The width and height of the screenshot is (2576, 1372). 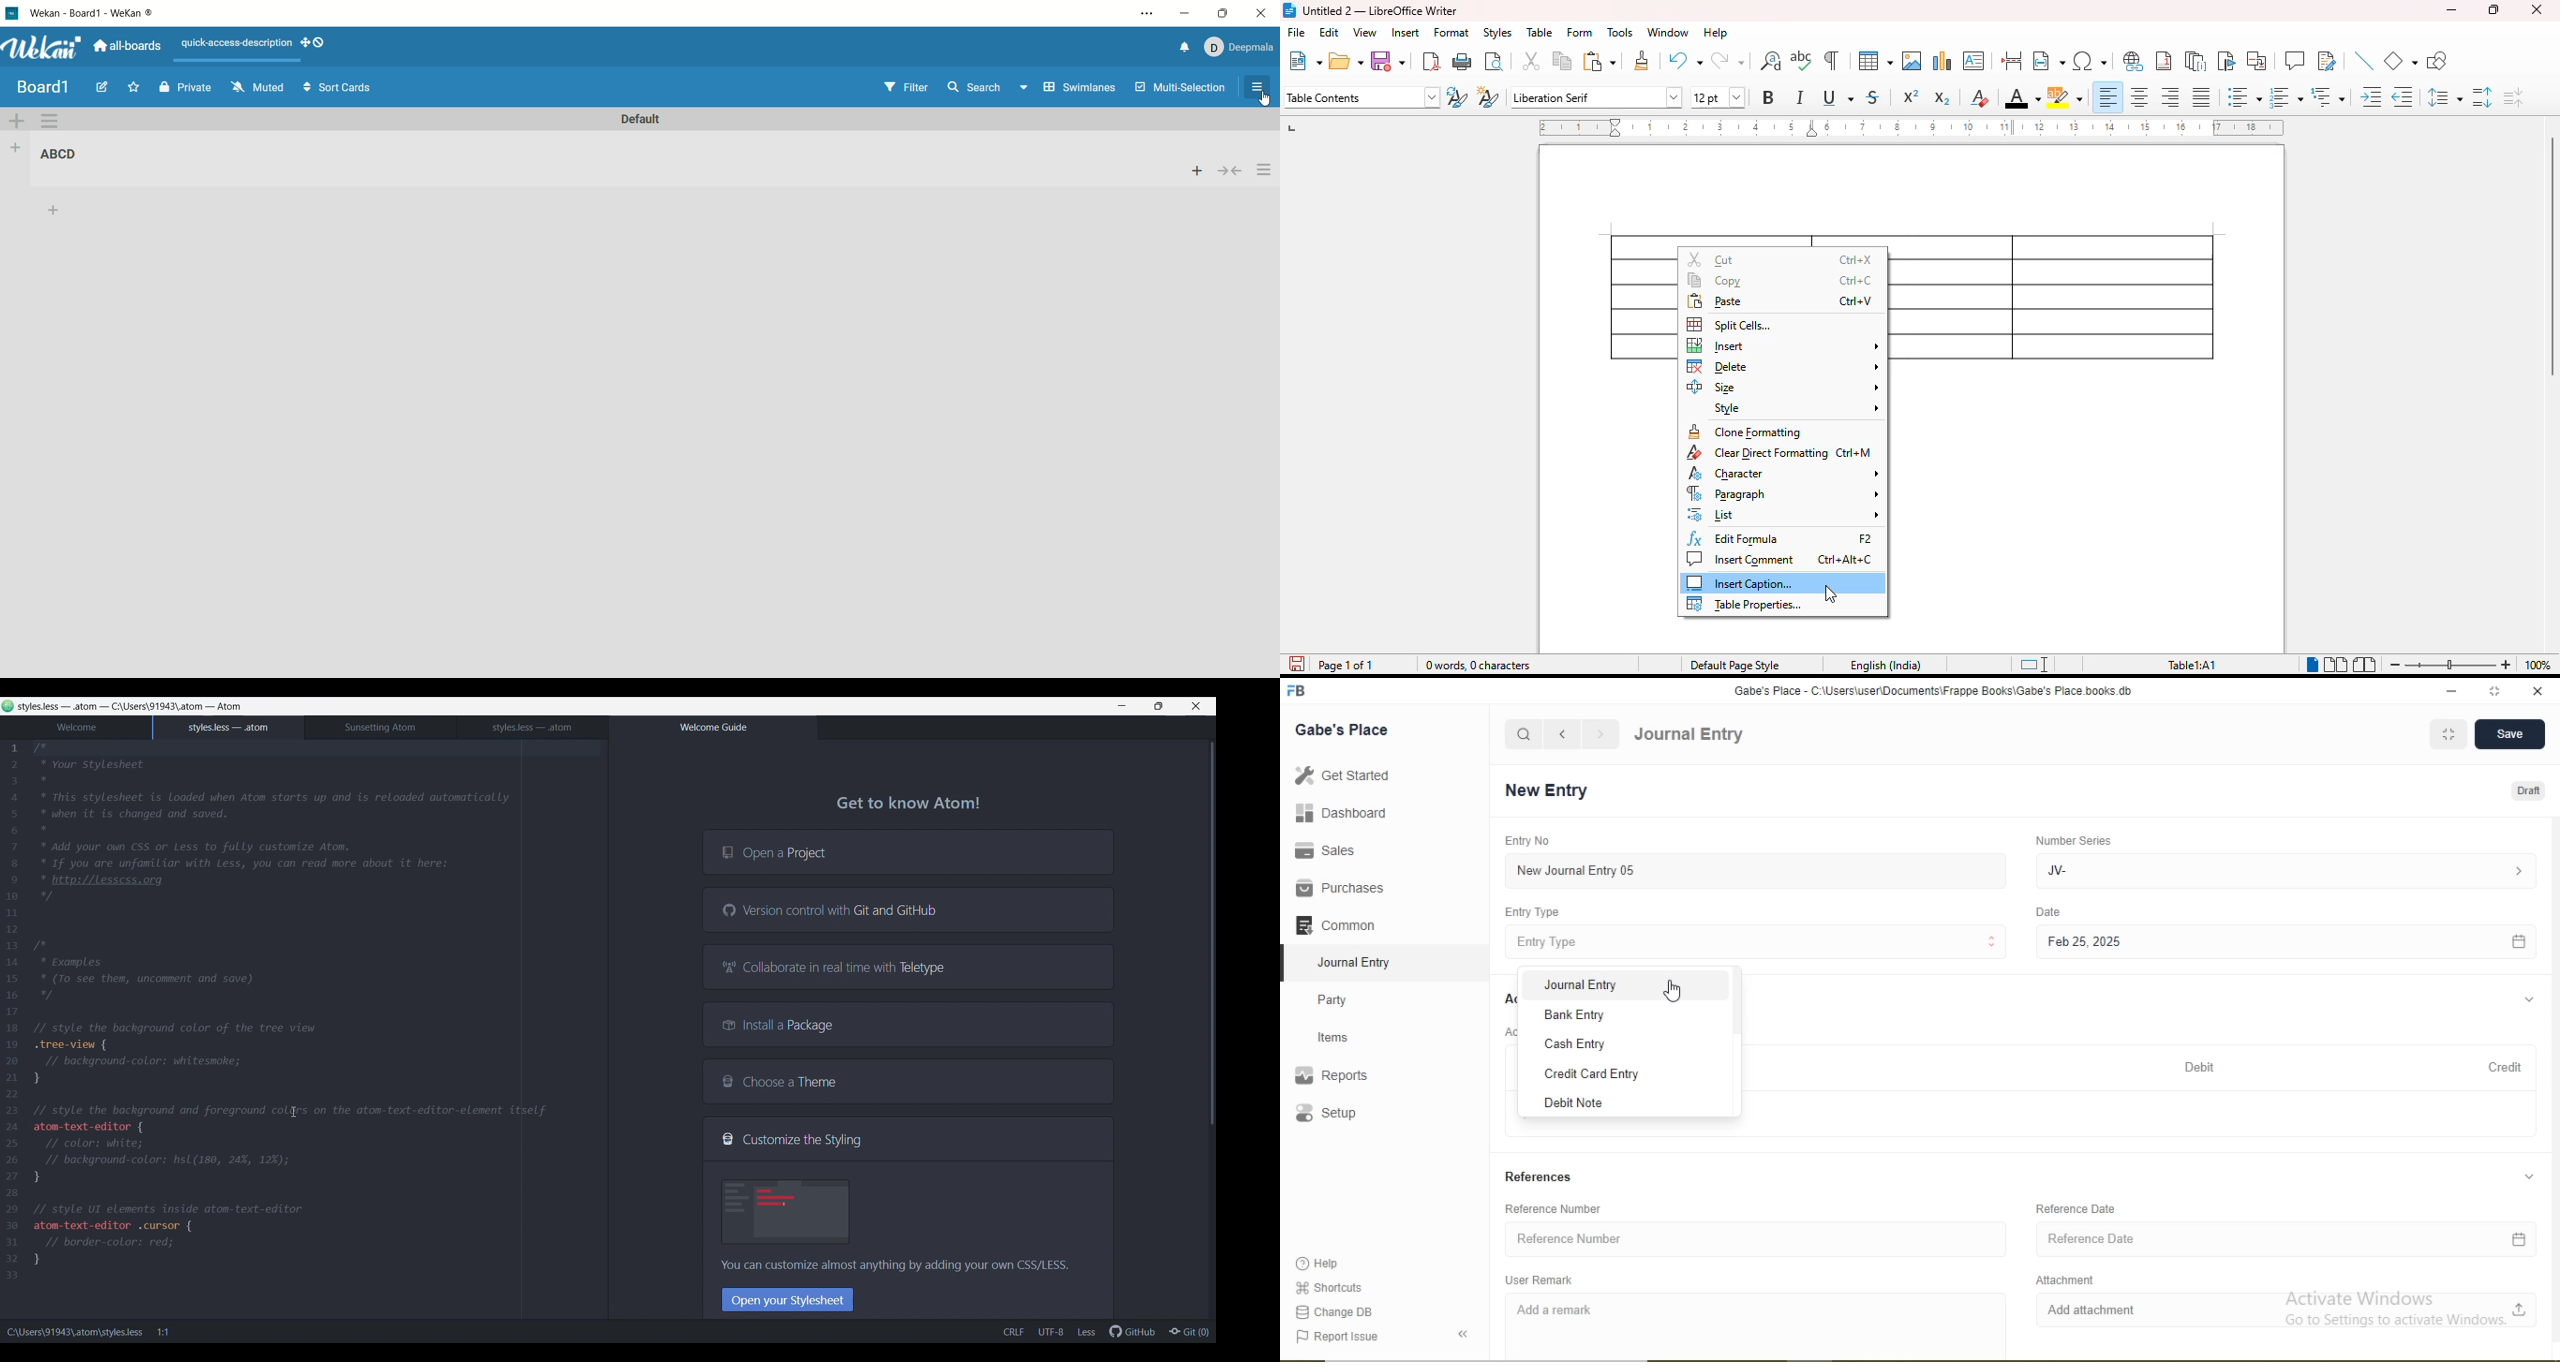 I want to click on User Remark, so click(x=1542, y=1279).